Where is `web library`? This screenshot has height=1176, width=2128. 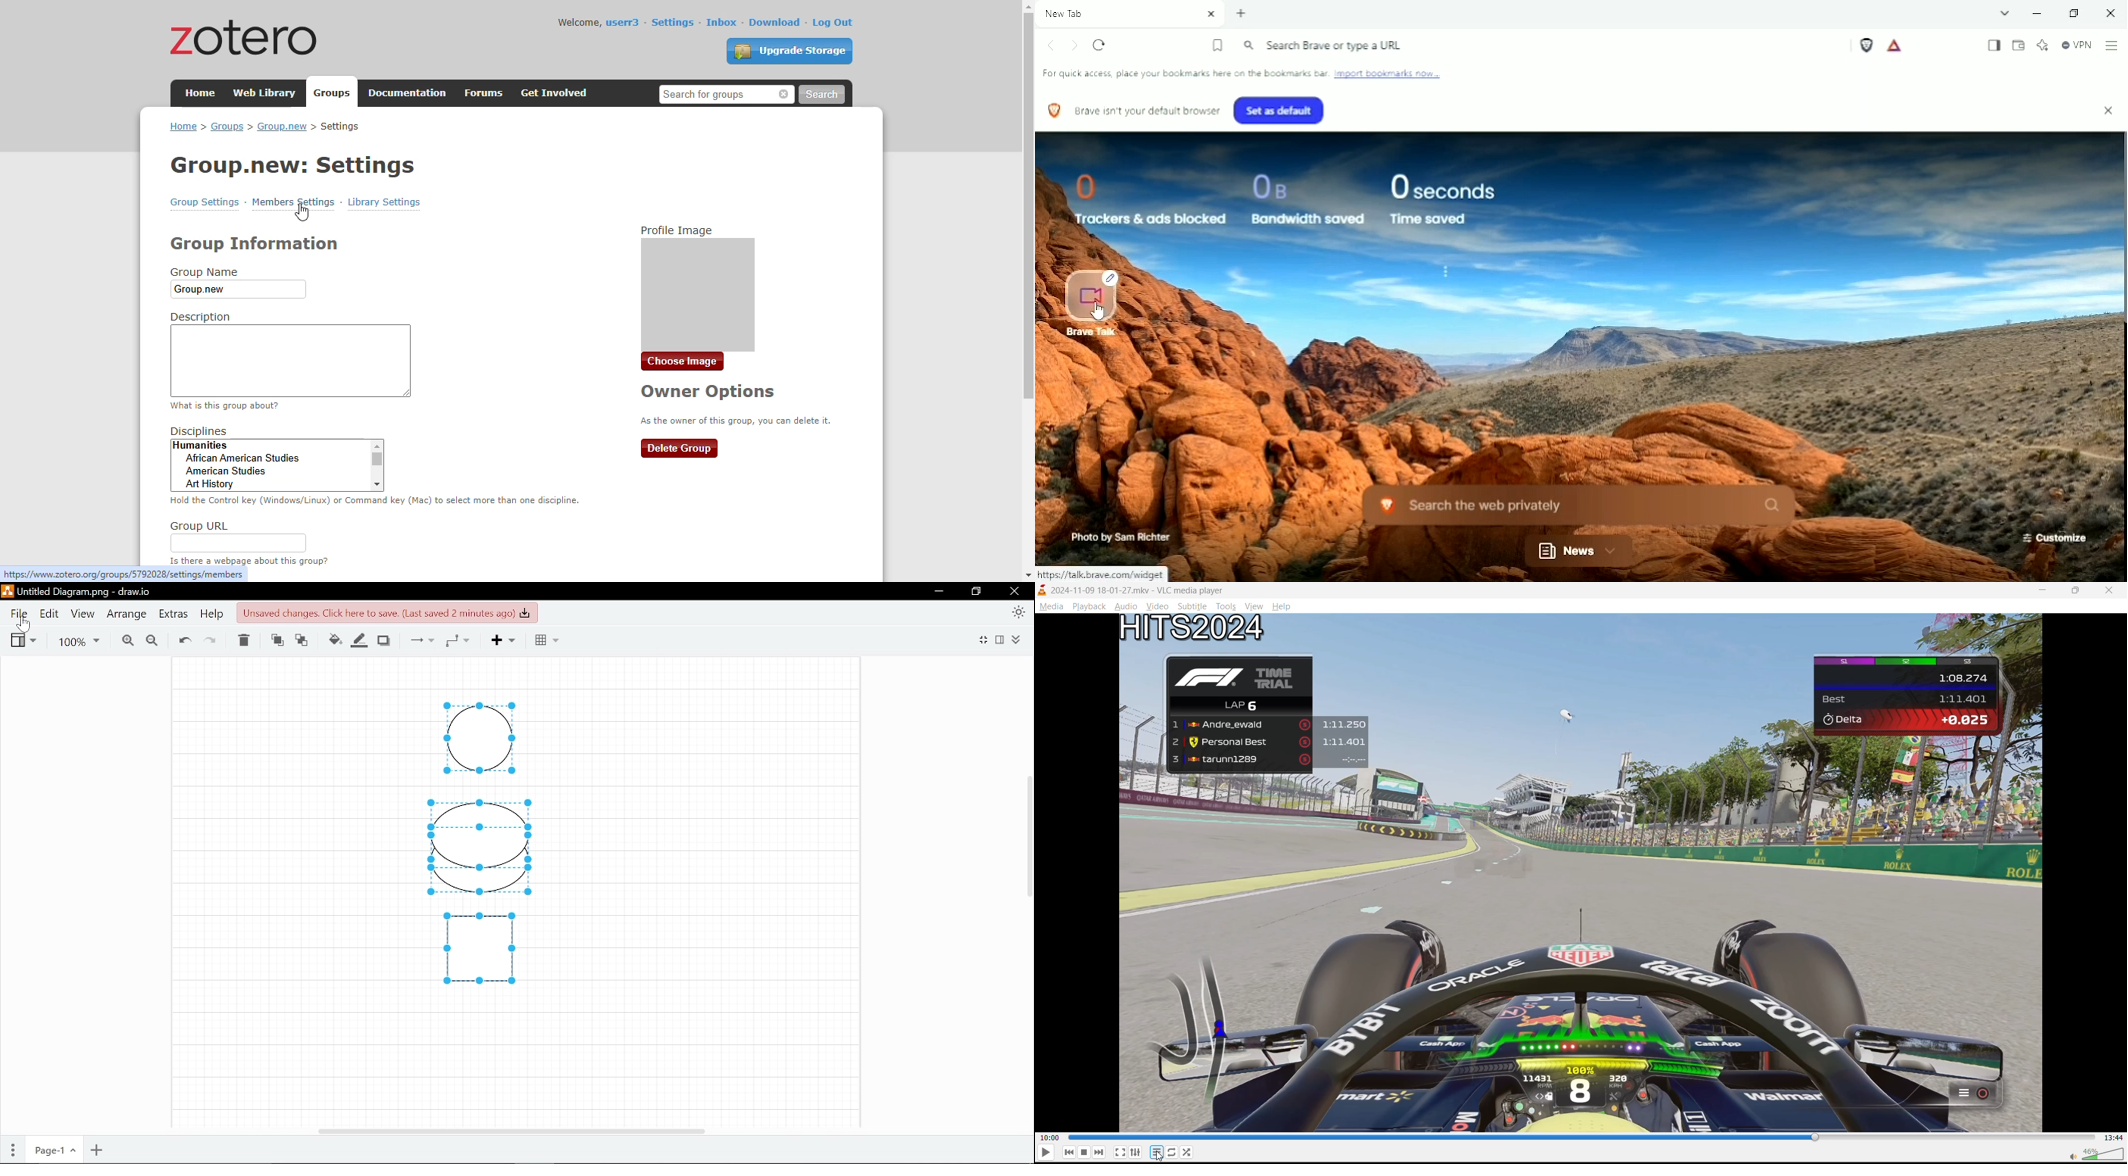
web library is located at coordinates (266, 92).